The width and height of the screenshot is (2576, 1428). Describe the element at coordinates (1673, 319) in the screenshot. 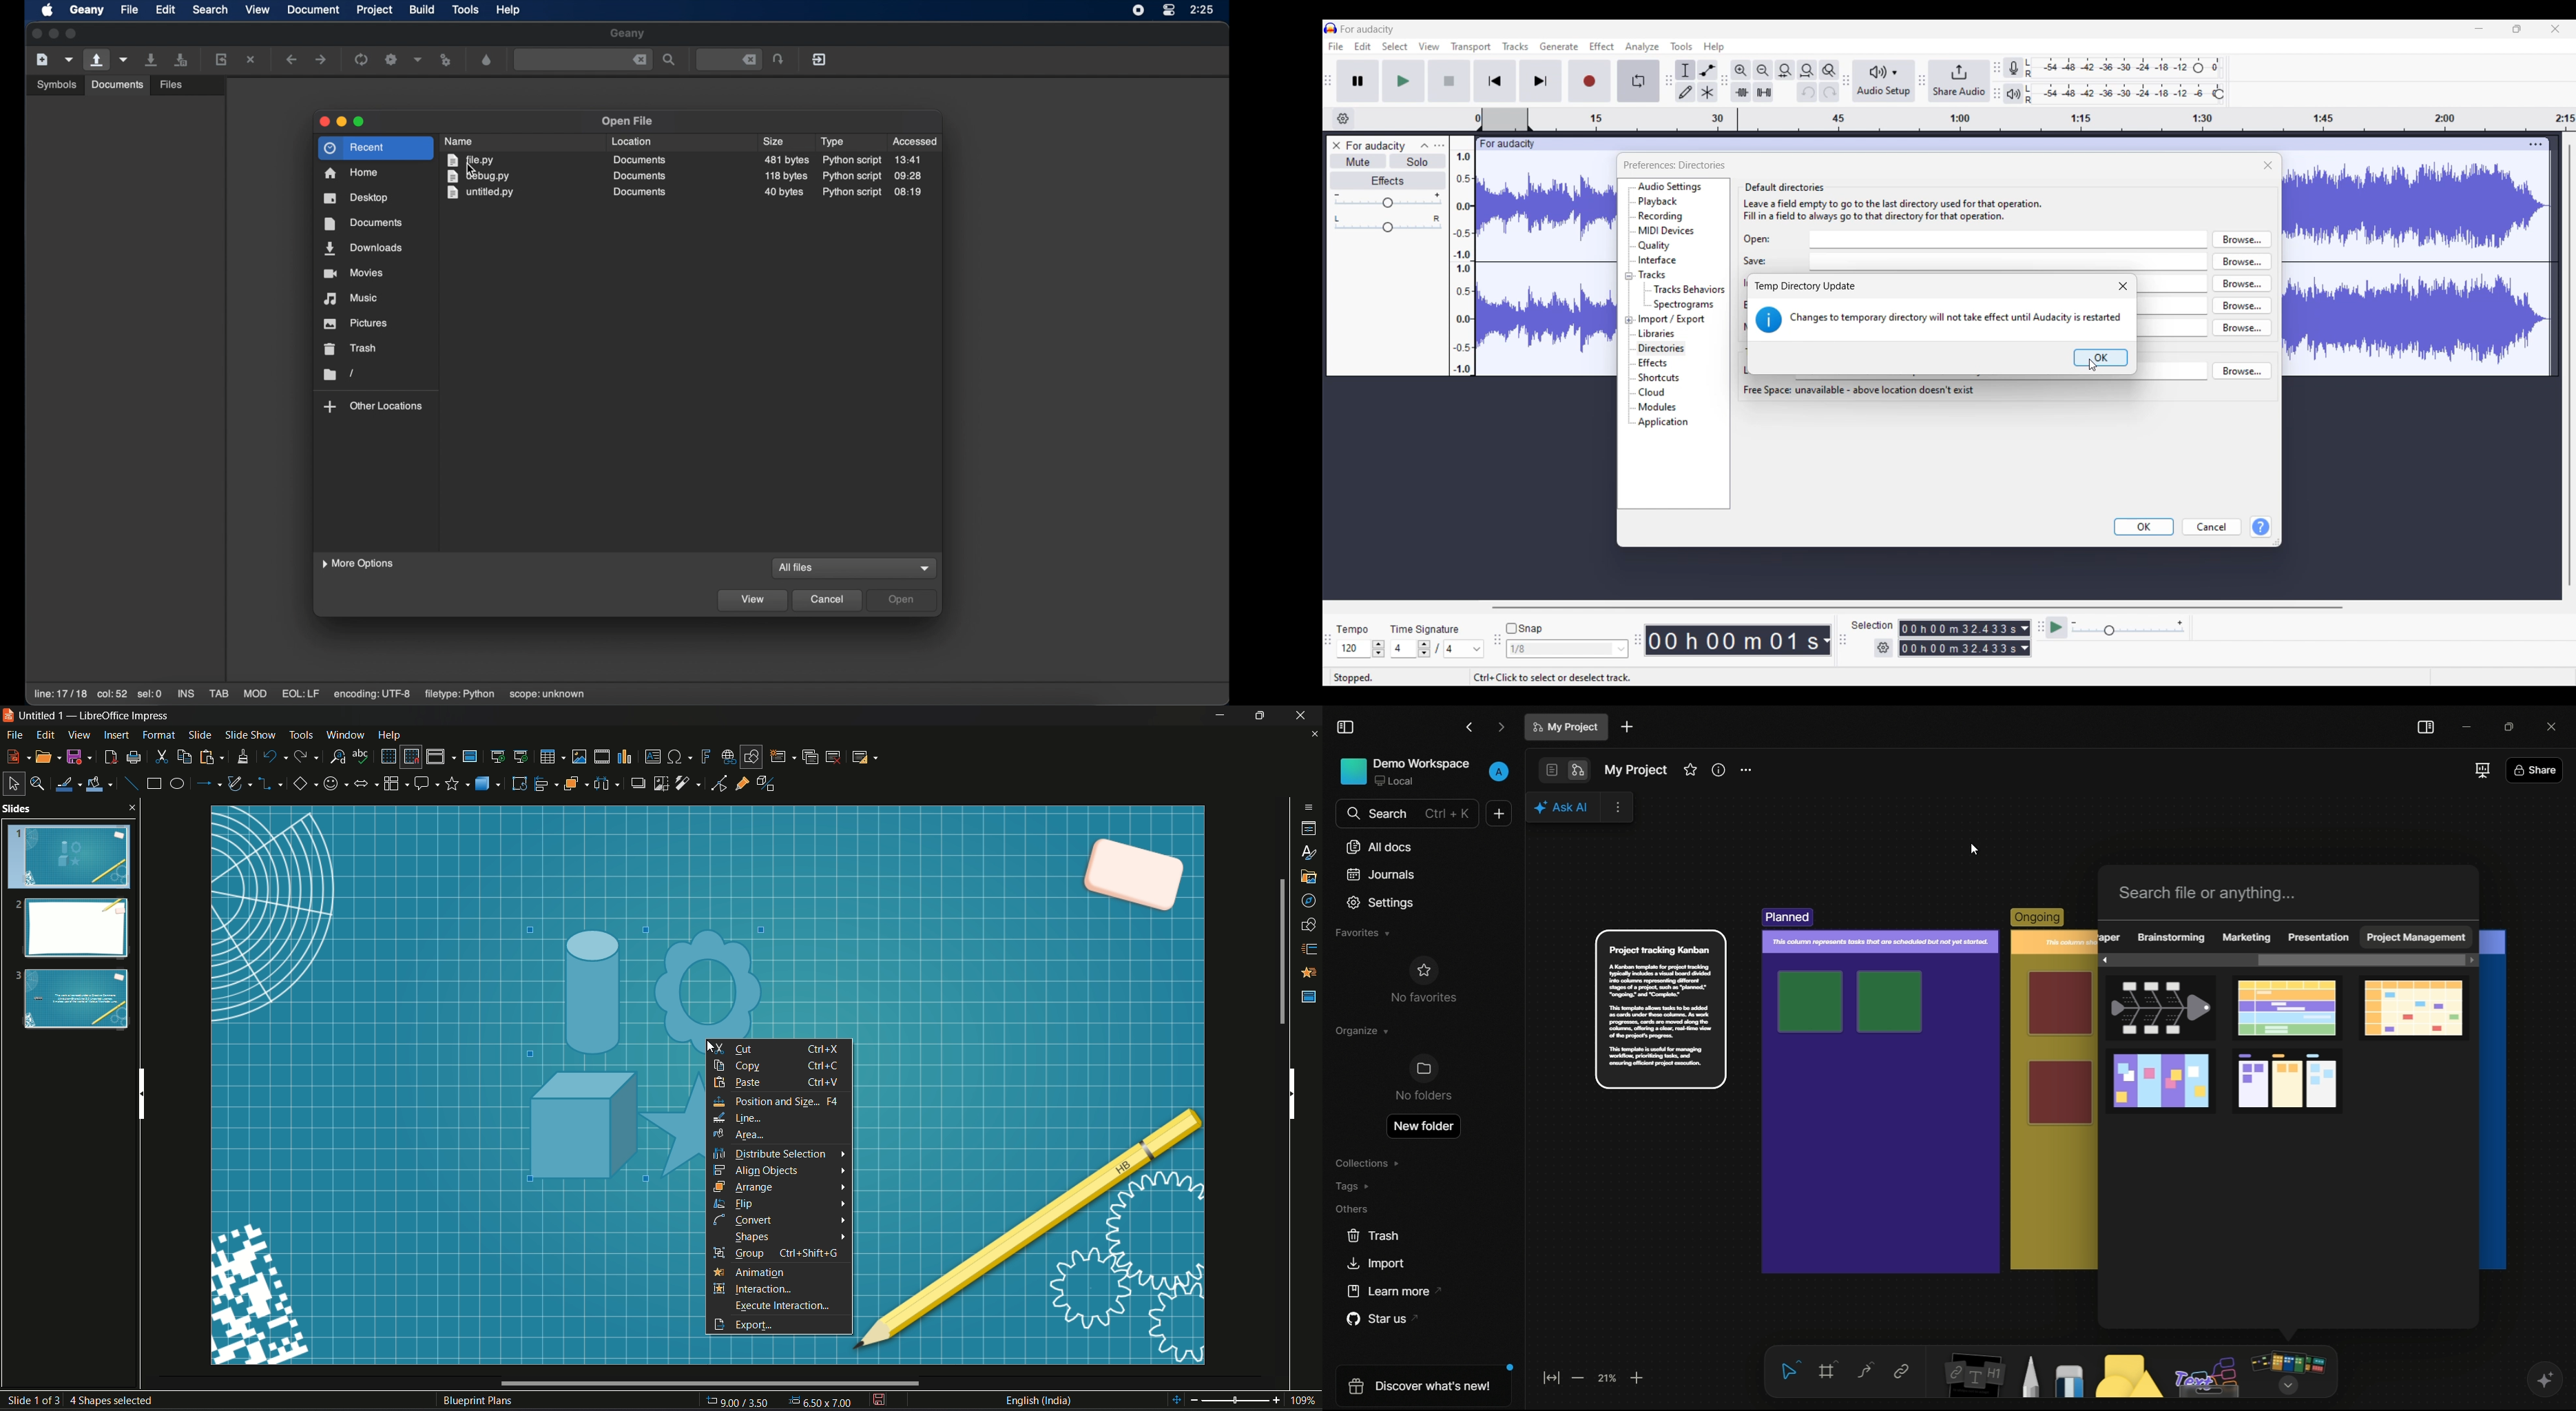

I see `Import/Export` at that location.